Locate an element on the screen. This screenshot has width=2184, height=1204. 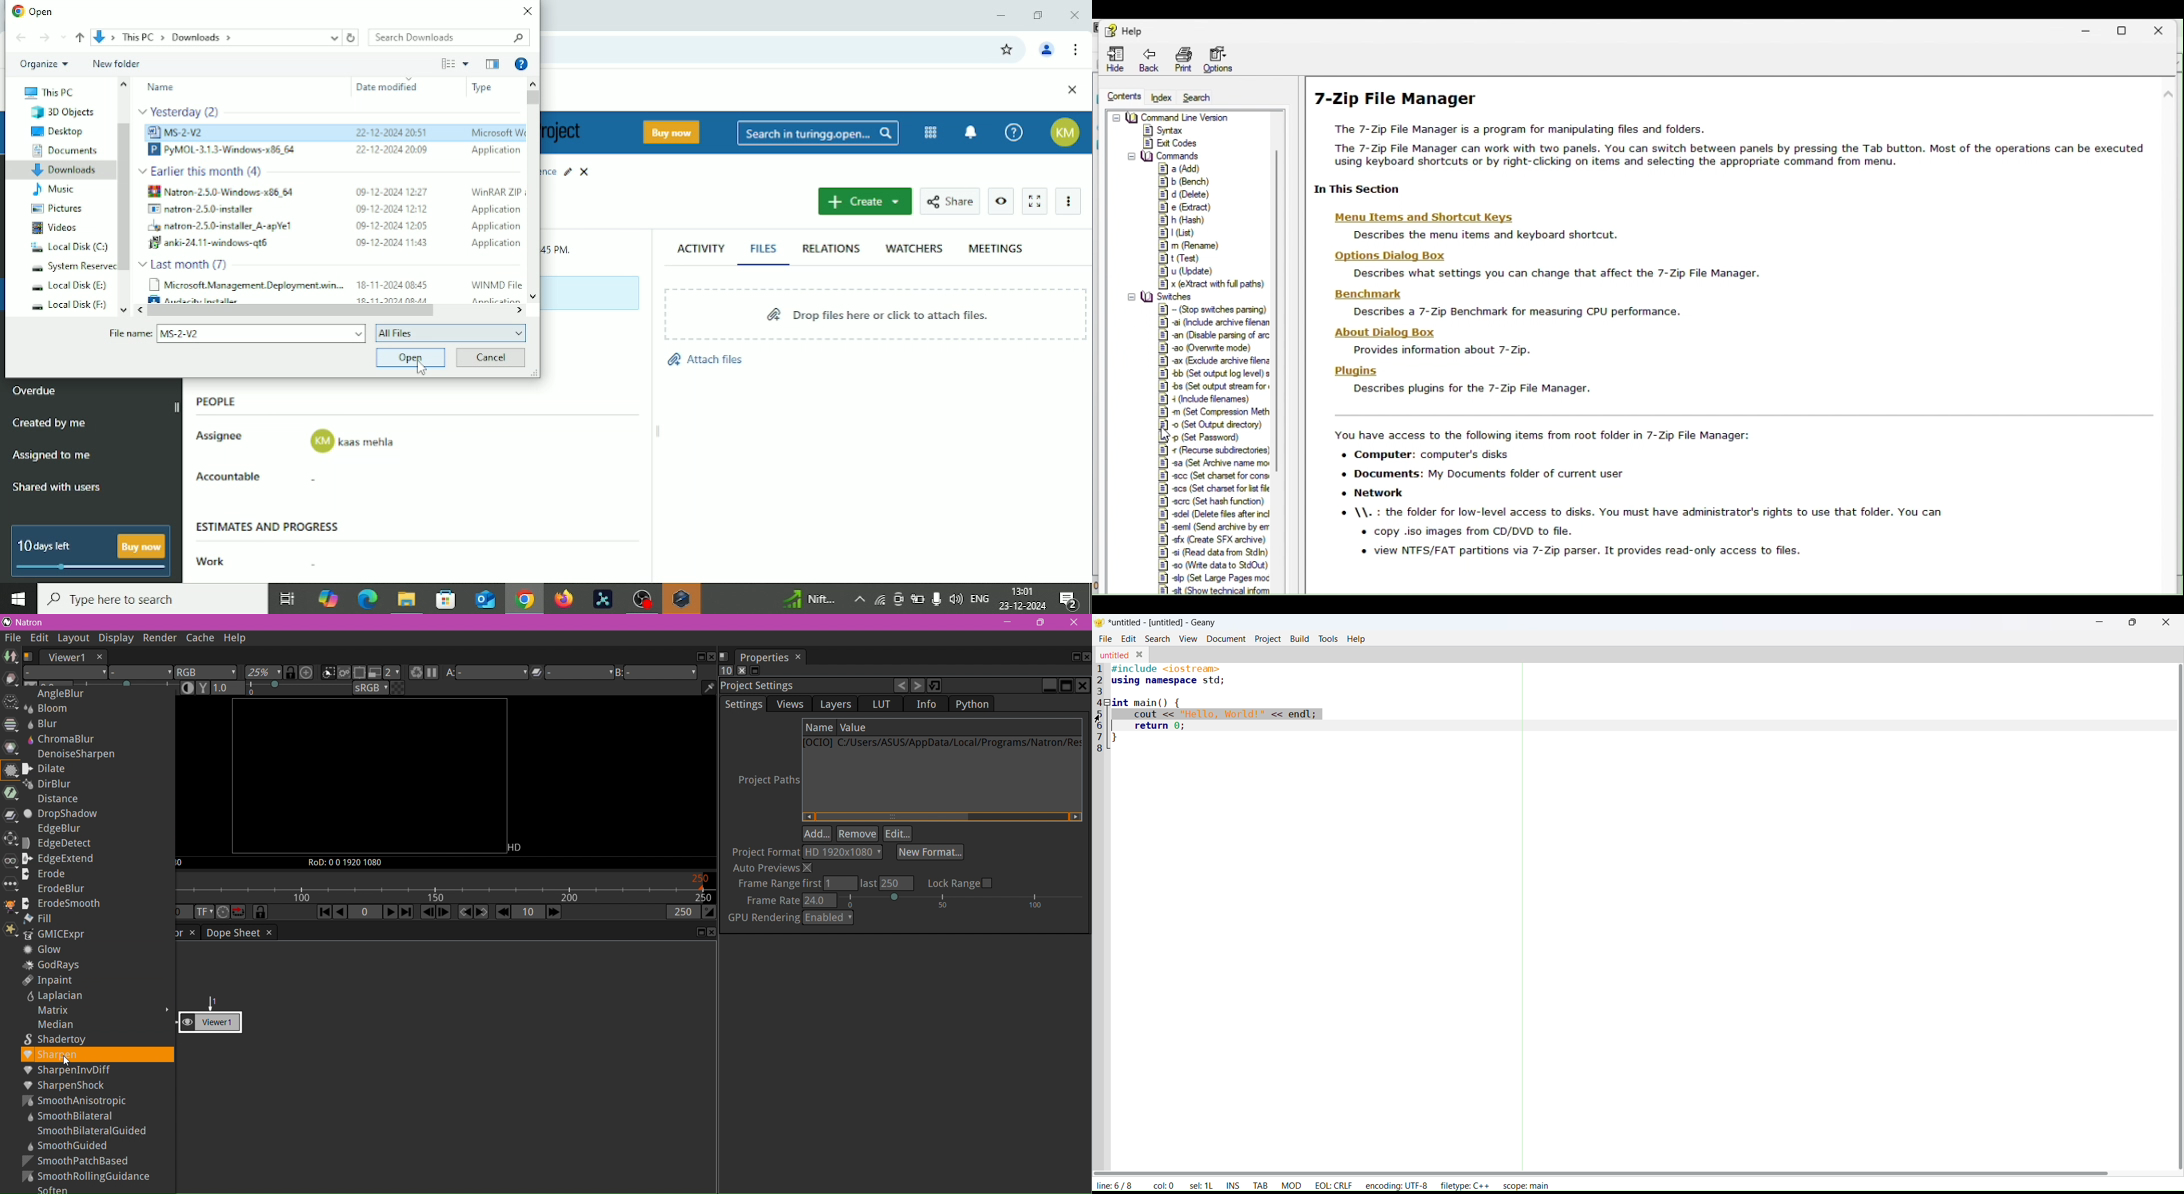
00-12-2024 11:43 is located at coordinates (392, 243).